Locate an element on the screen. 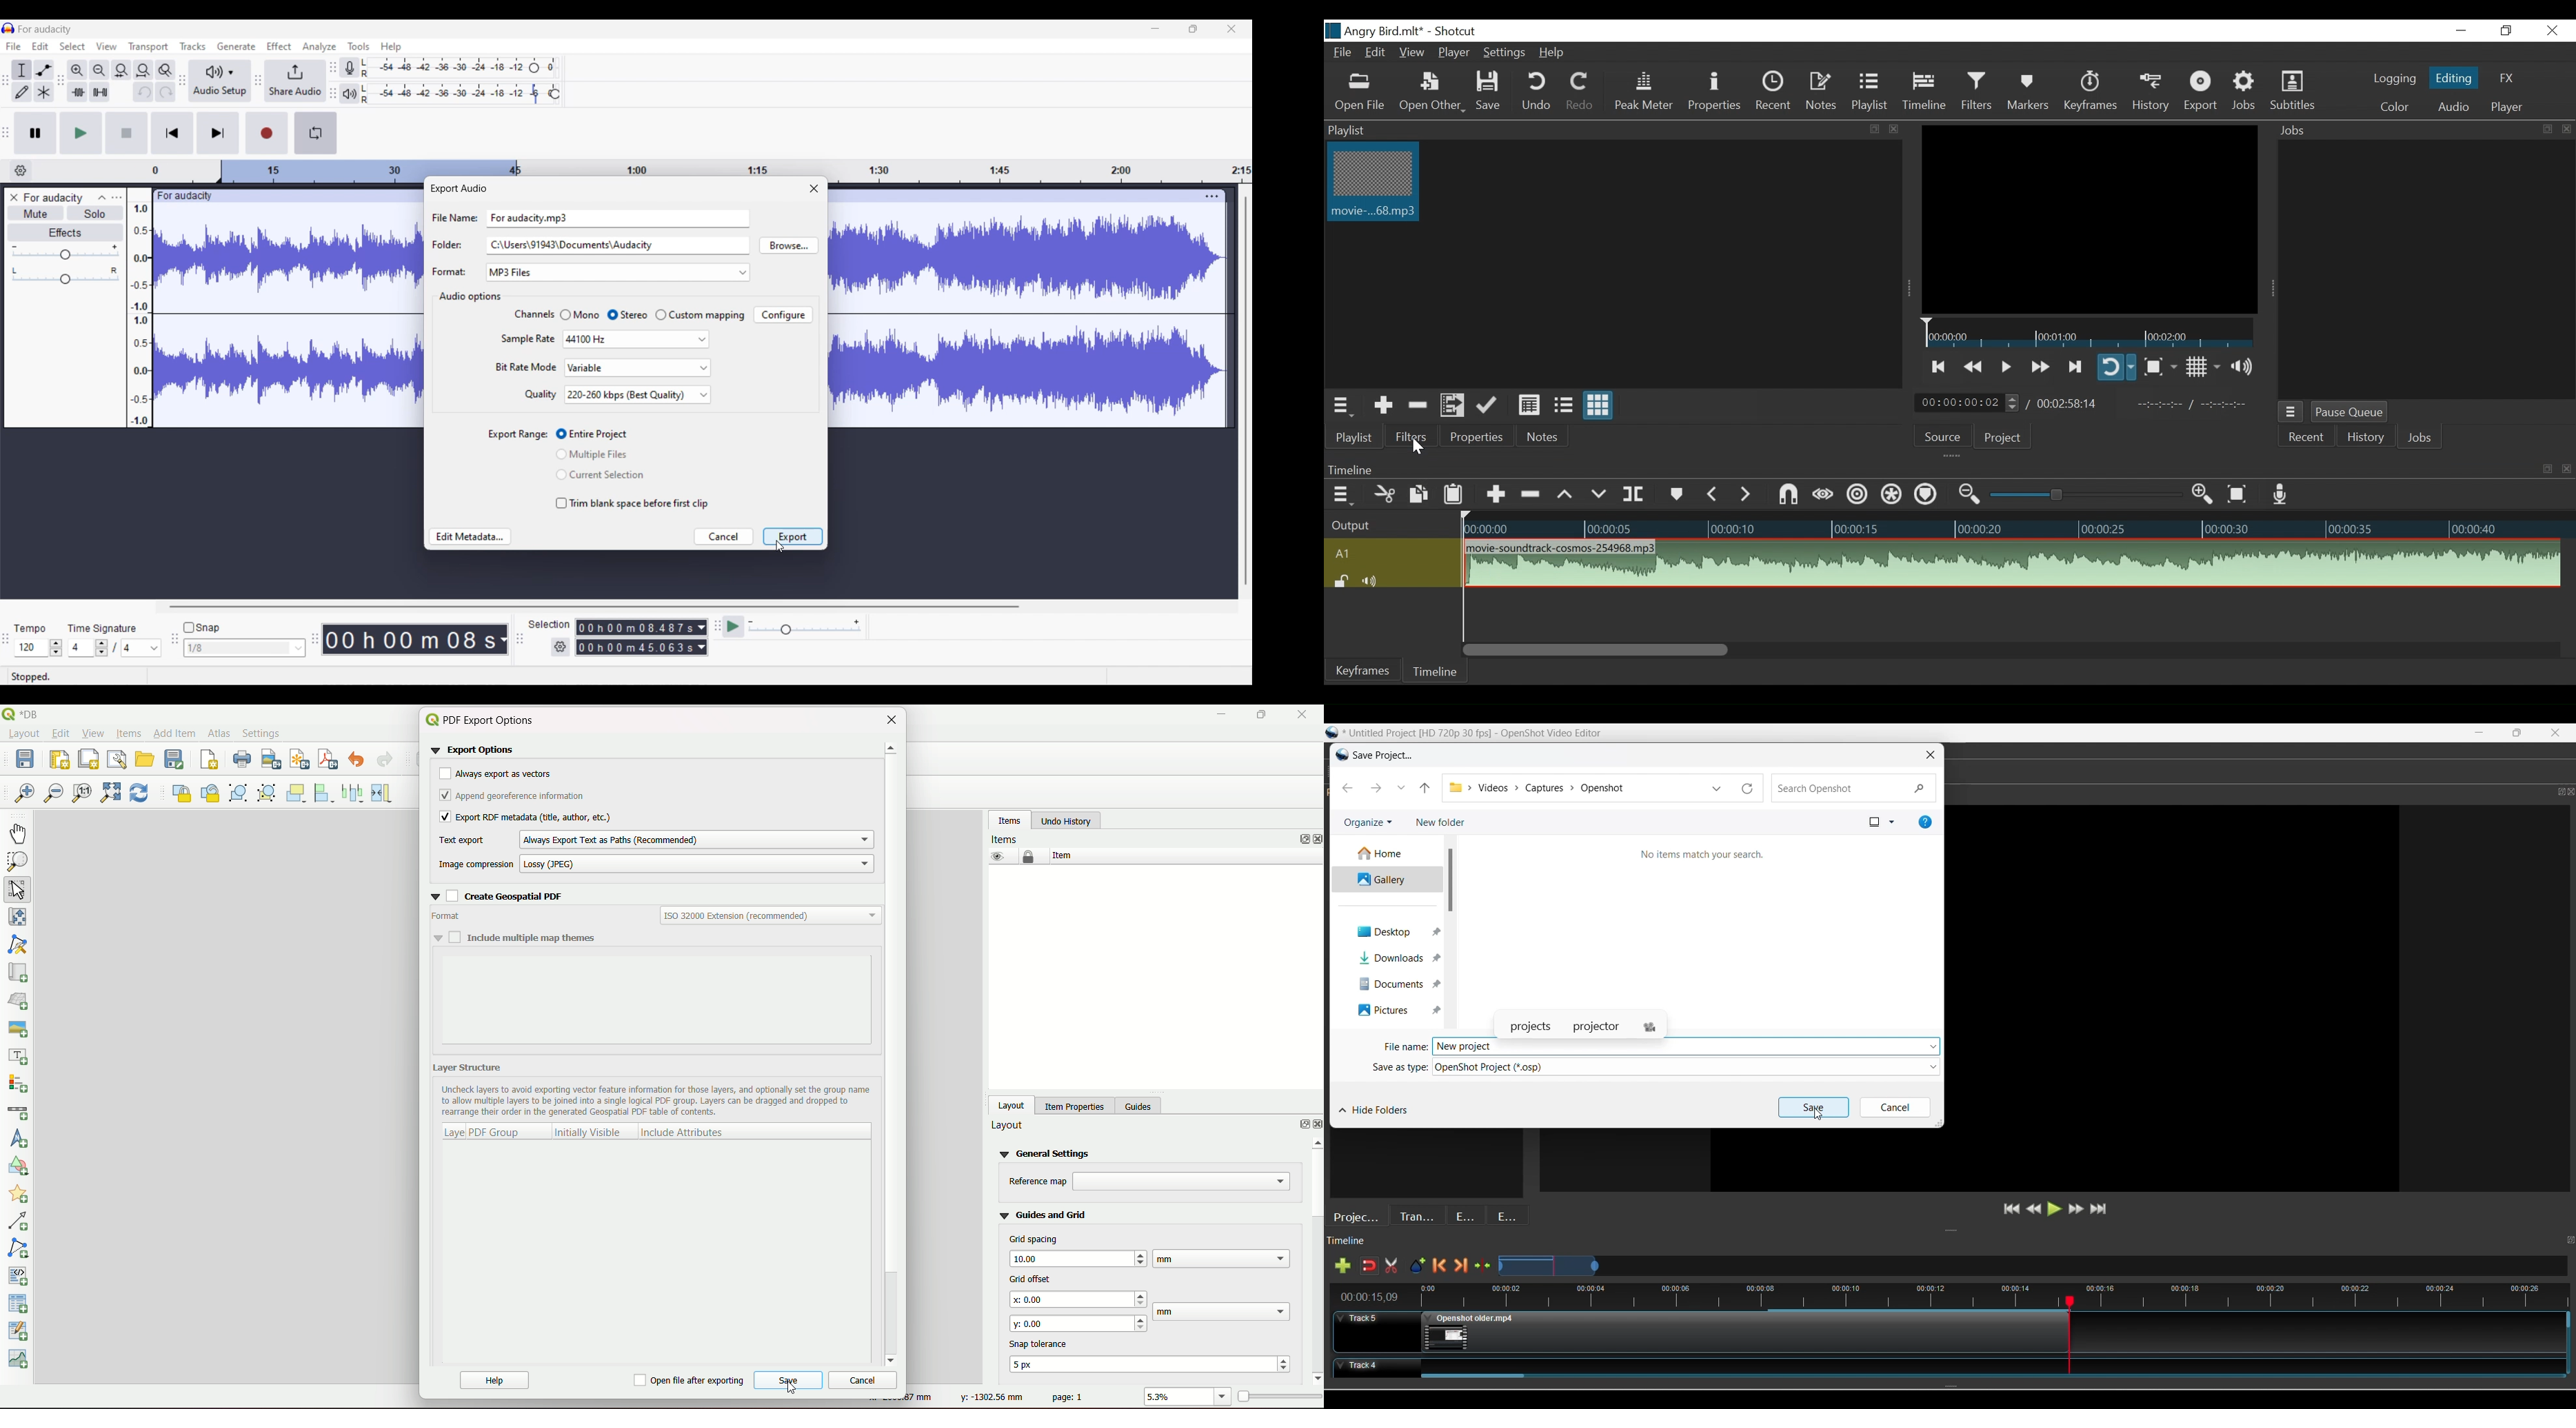 Image resolution: width=2576 pixels, height=1428 pixels. Pause is located at coordinates (35, 133).